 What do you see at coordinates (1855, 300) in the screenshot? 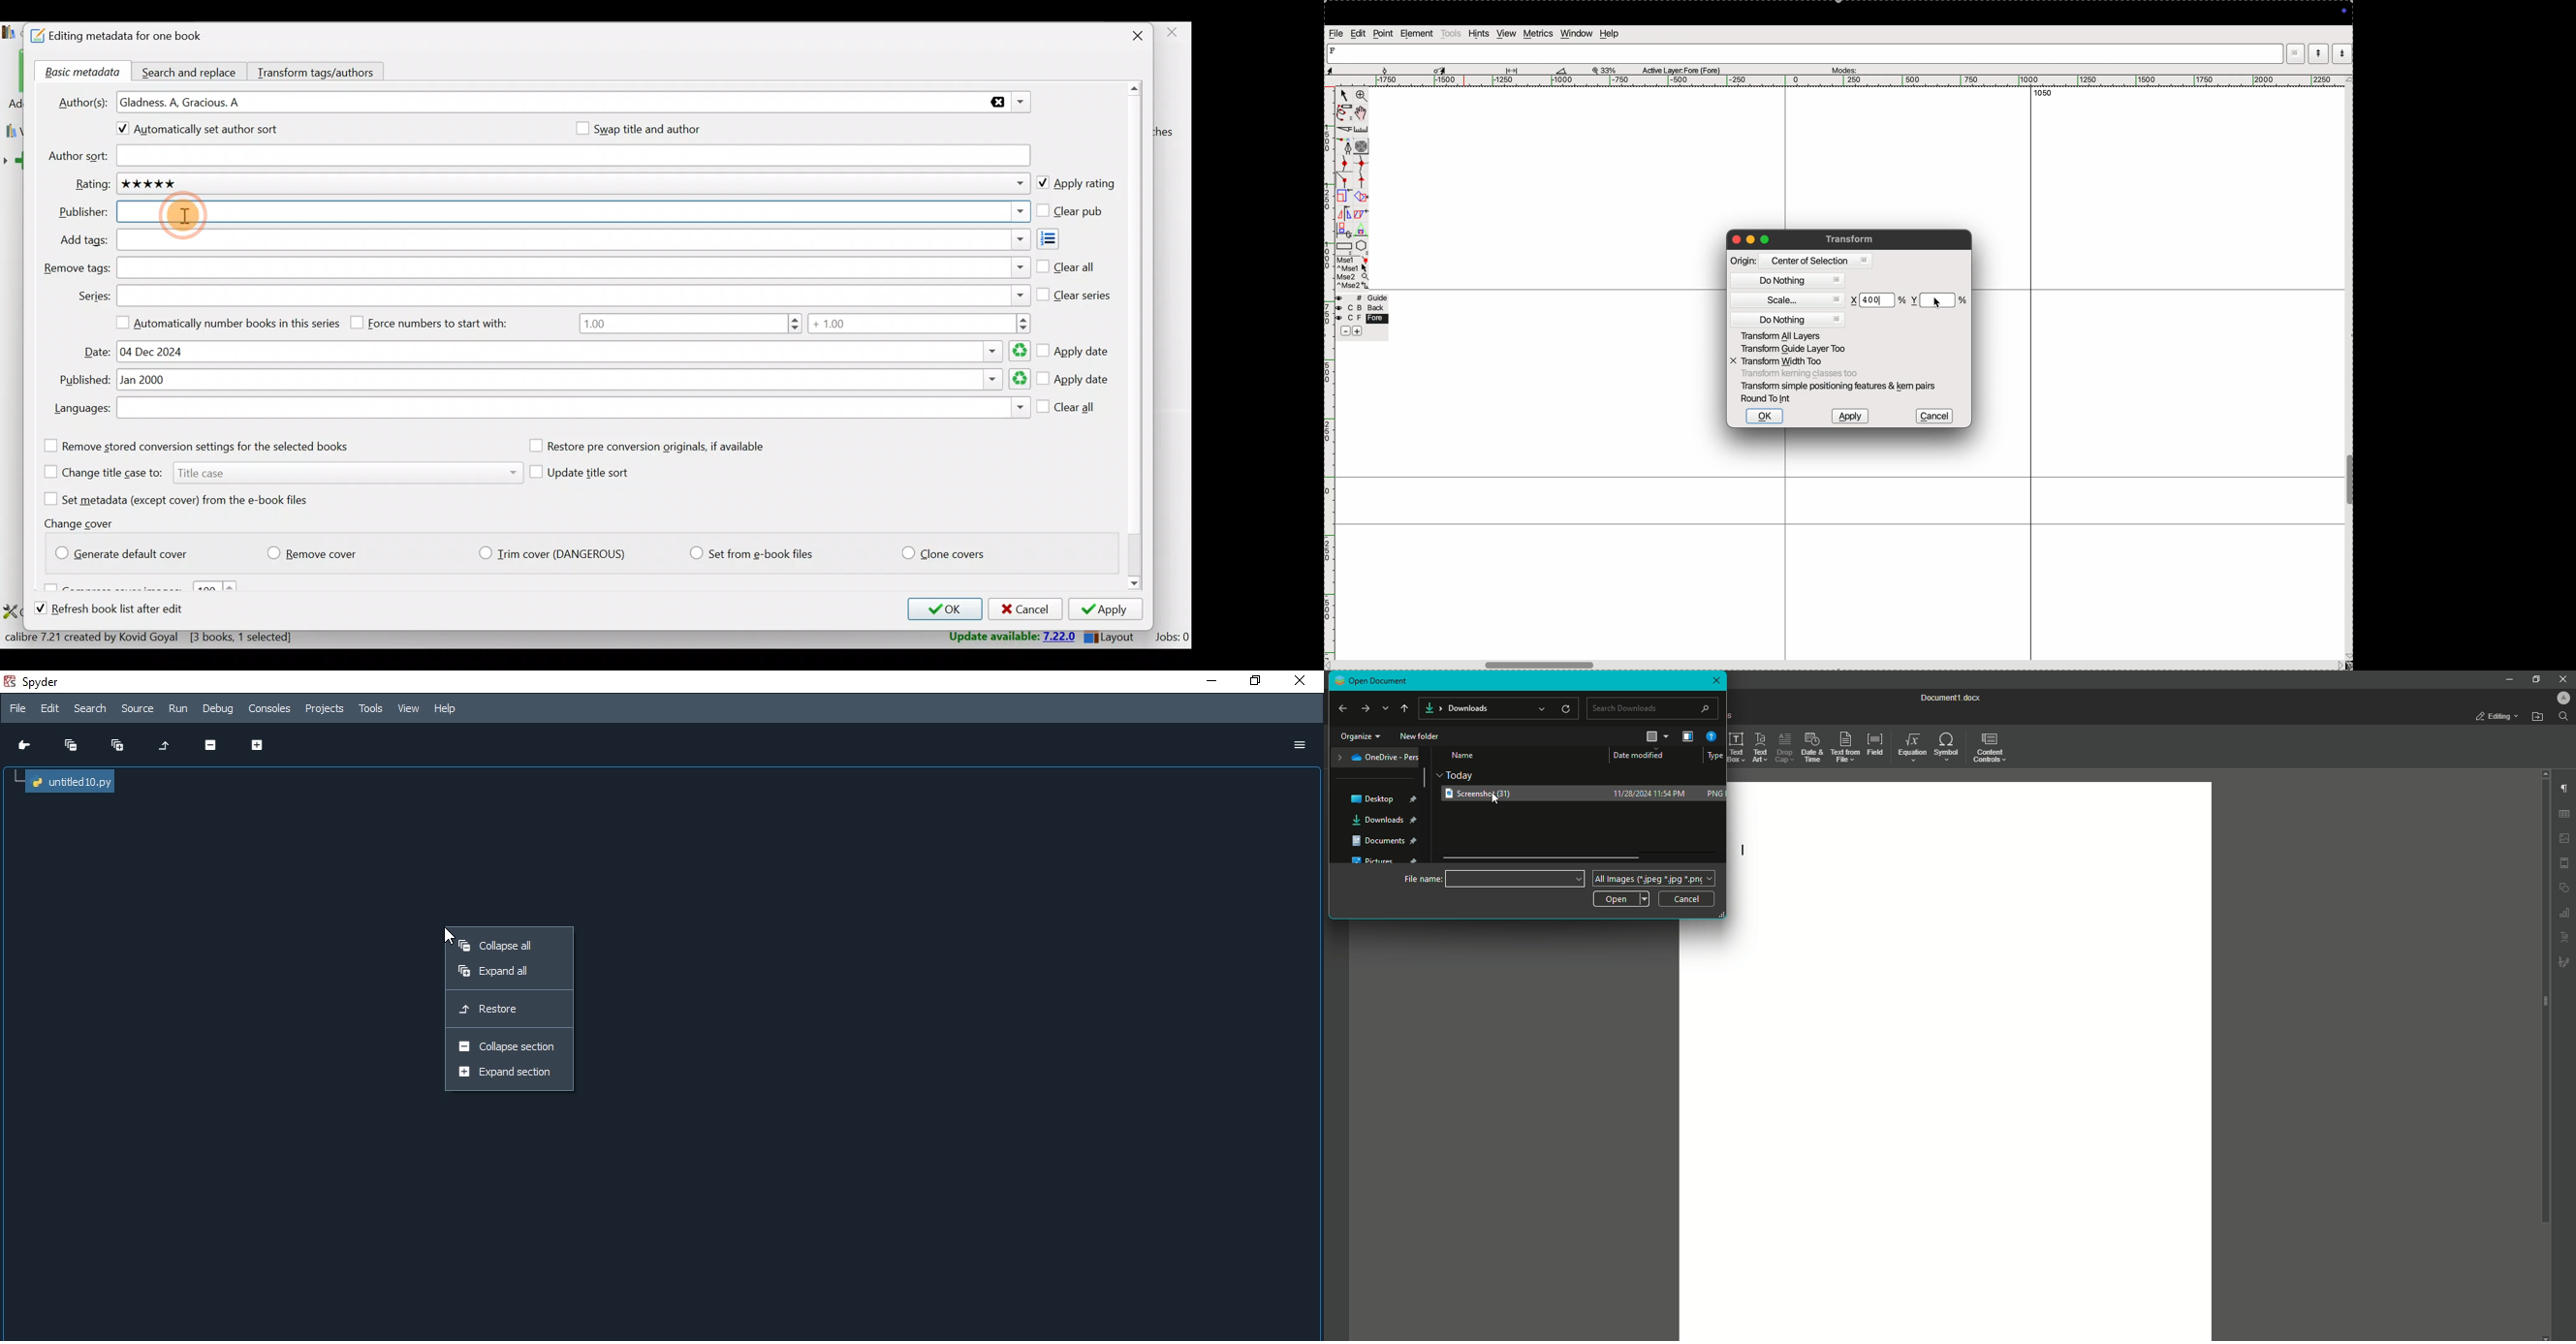
I see `x co-ordinate` at bounding box center [1855, 300].